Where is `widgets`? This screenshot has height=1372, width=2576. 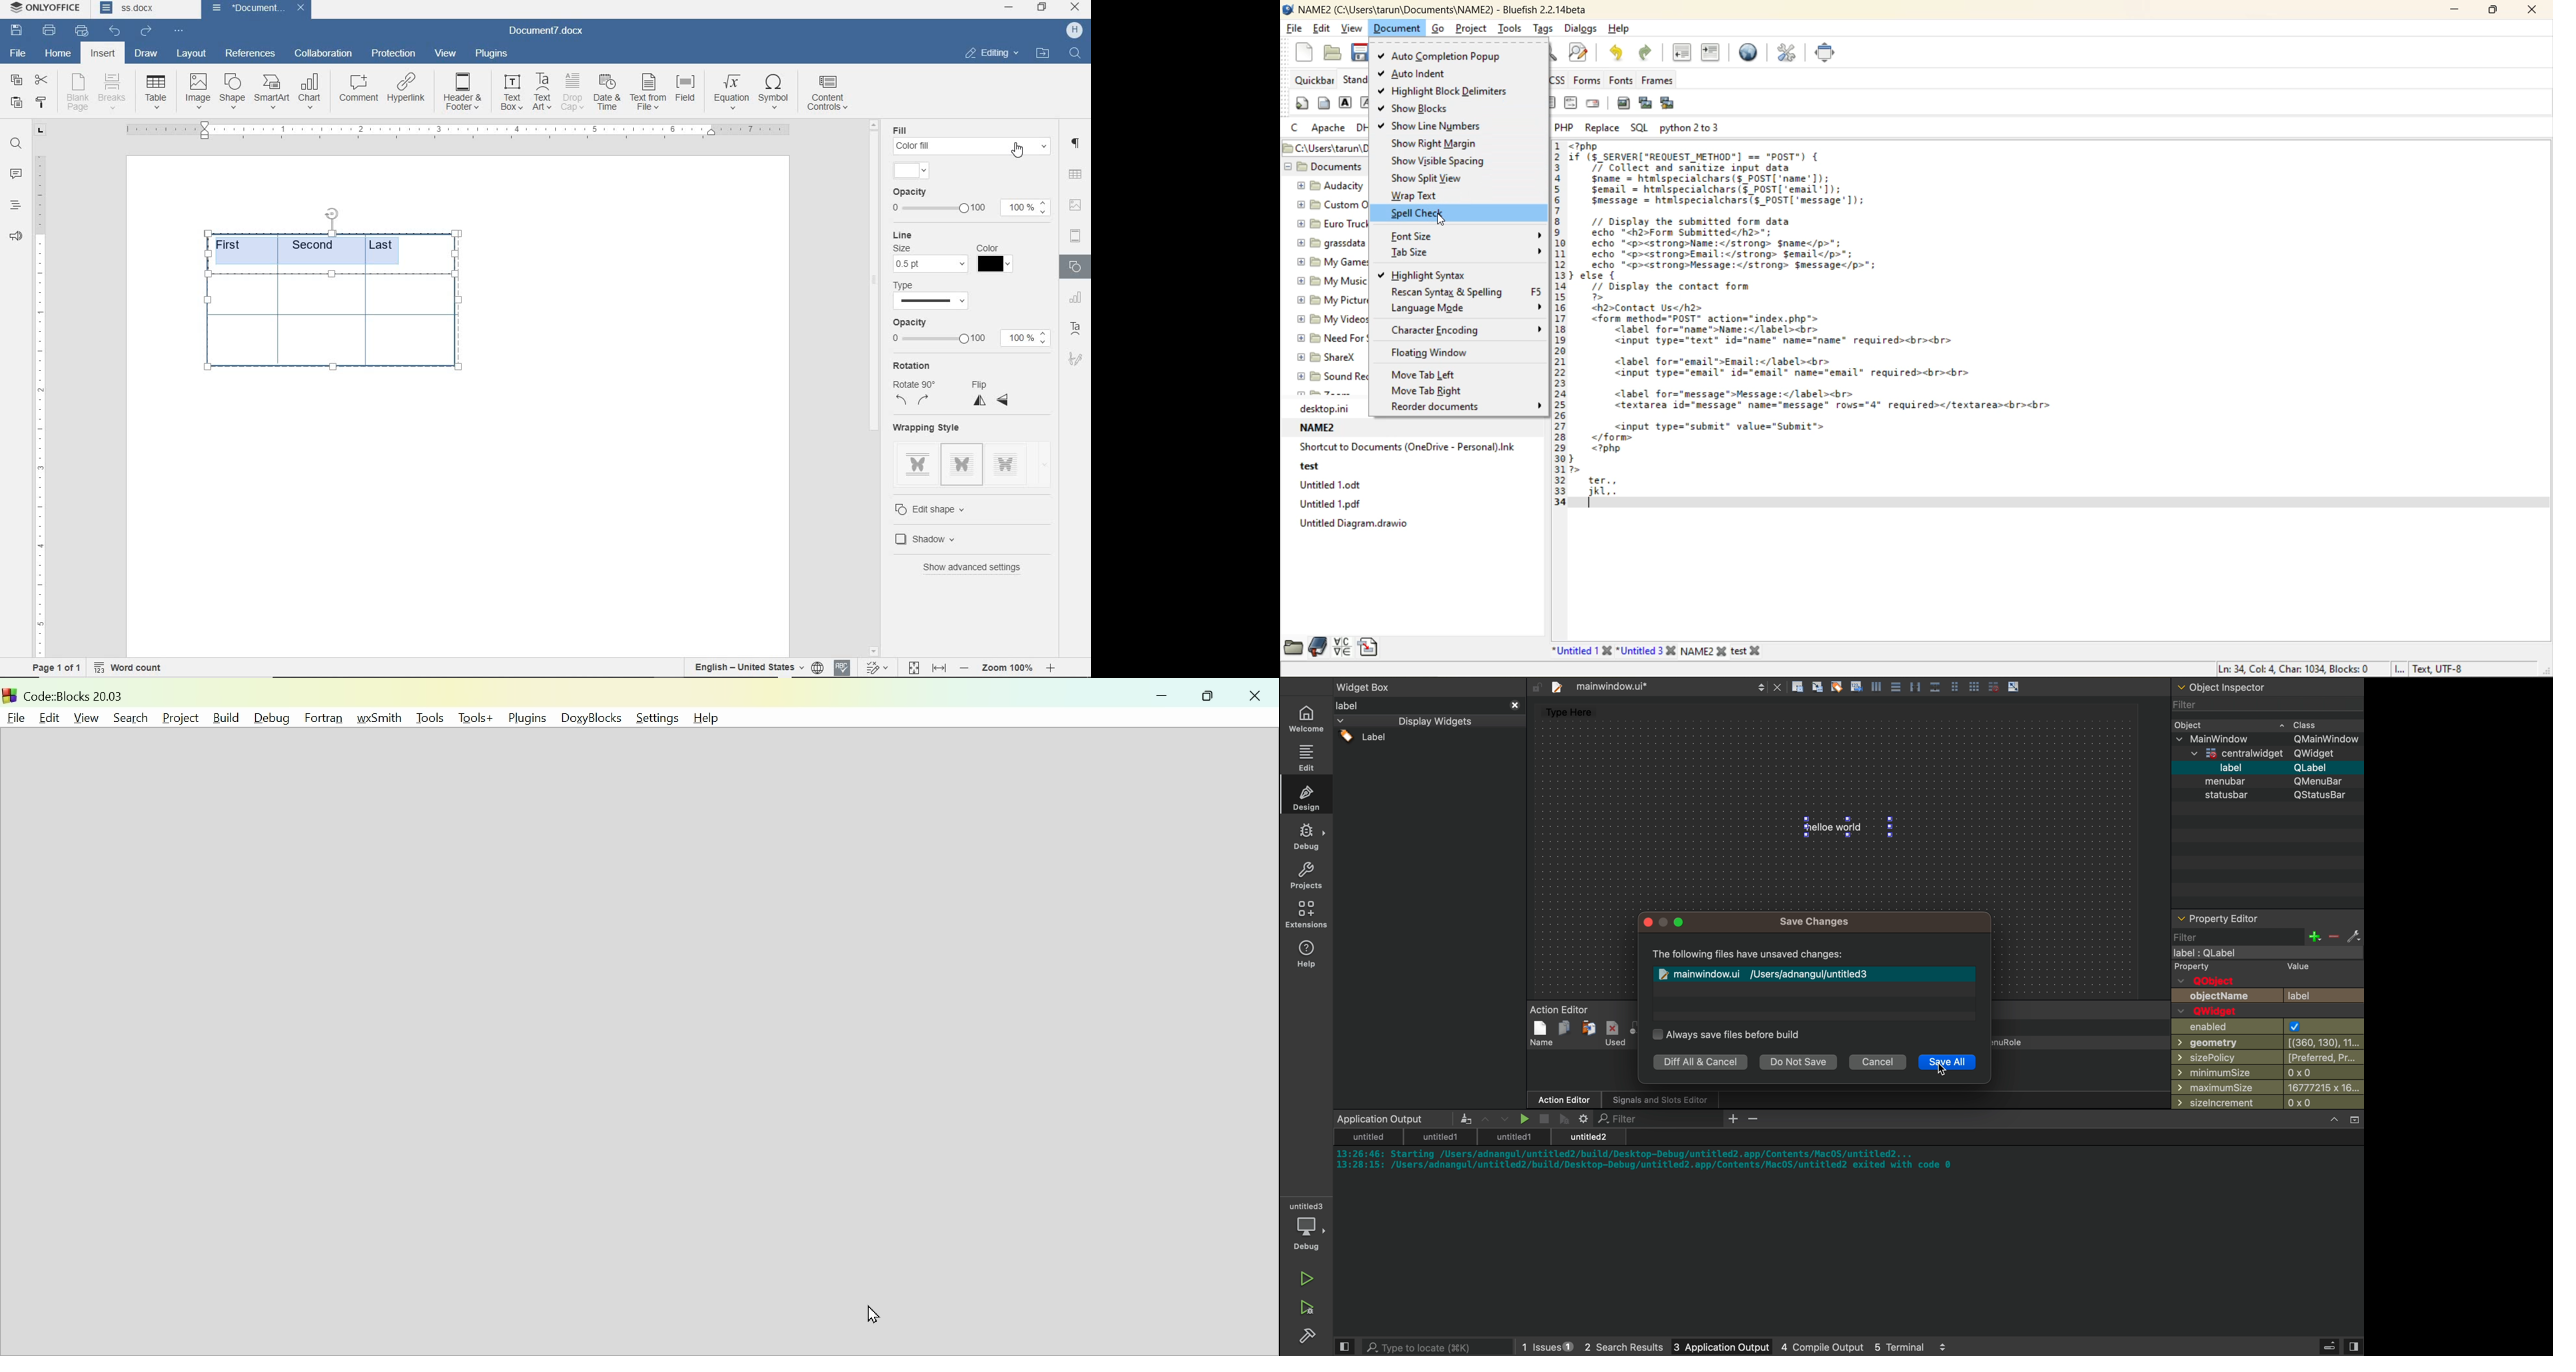
widgets is located at coordinates (1430, 904).